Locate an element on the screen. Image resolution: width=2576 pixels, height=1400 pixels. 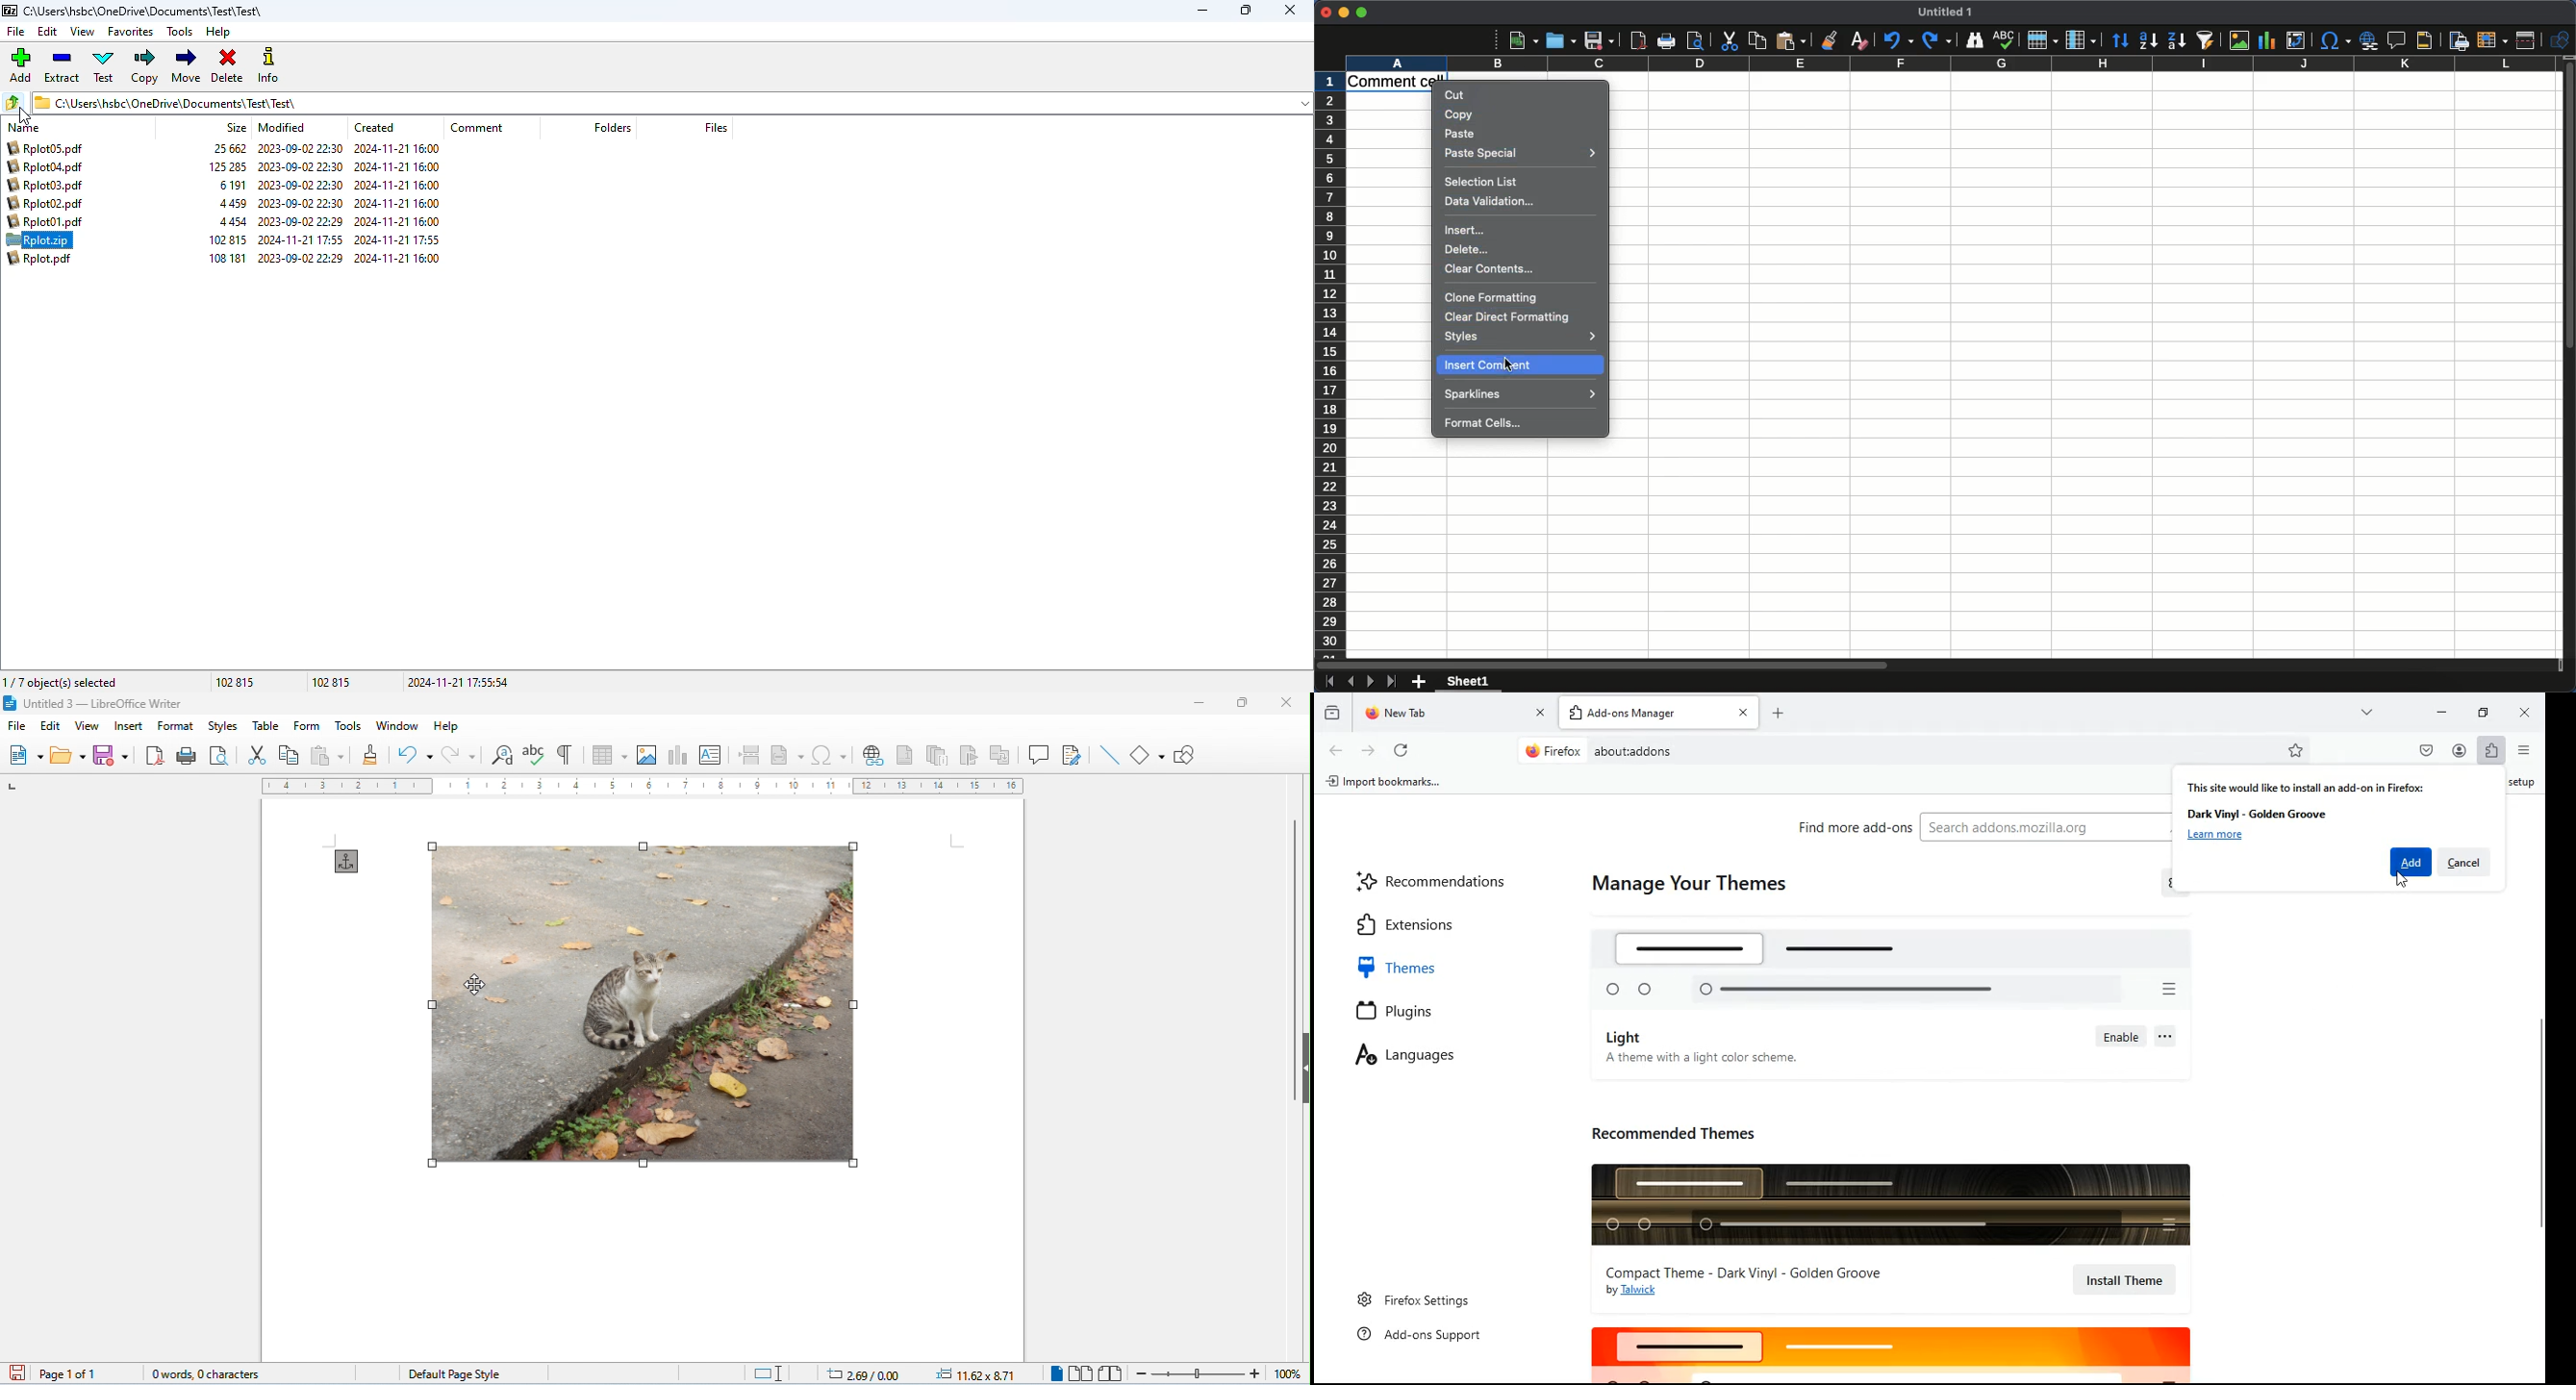
forward is located at coordinates (1369, 752).